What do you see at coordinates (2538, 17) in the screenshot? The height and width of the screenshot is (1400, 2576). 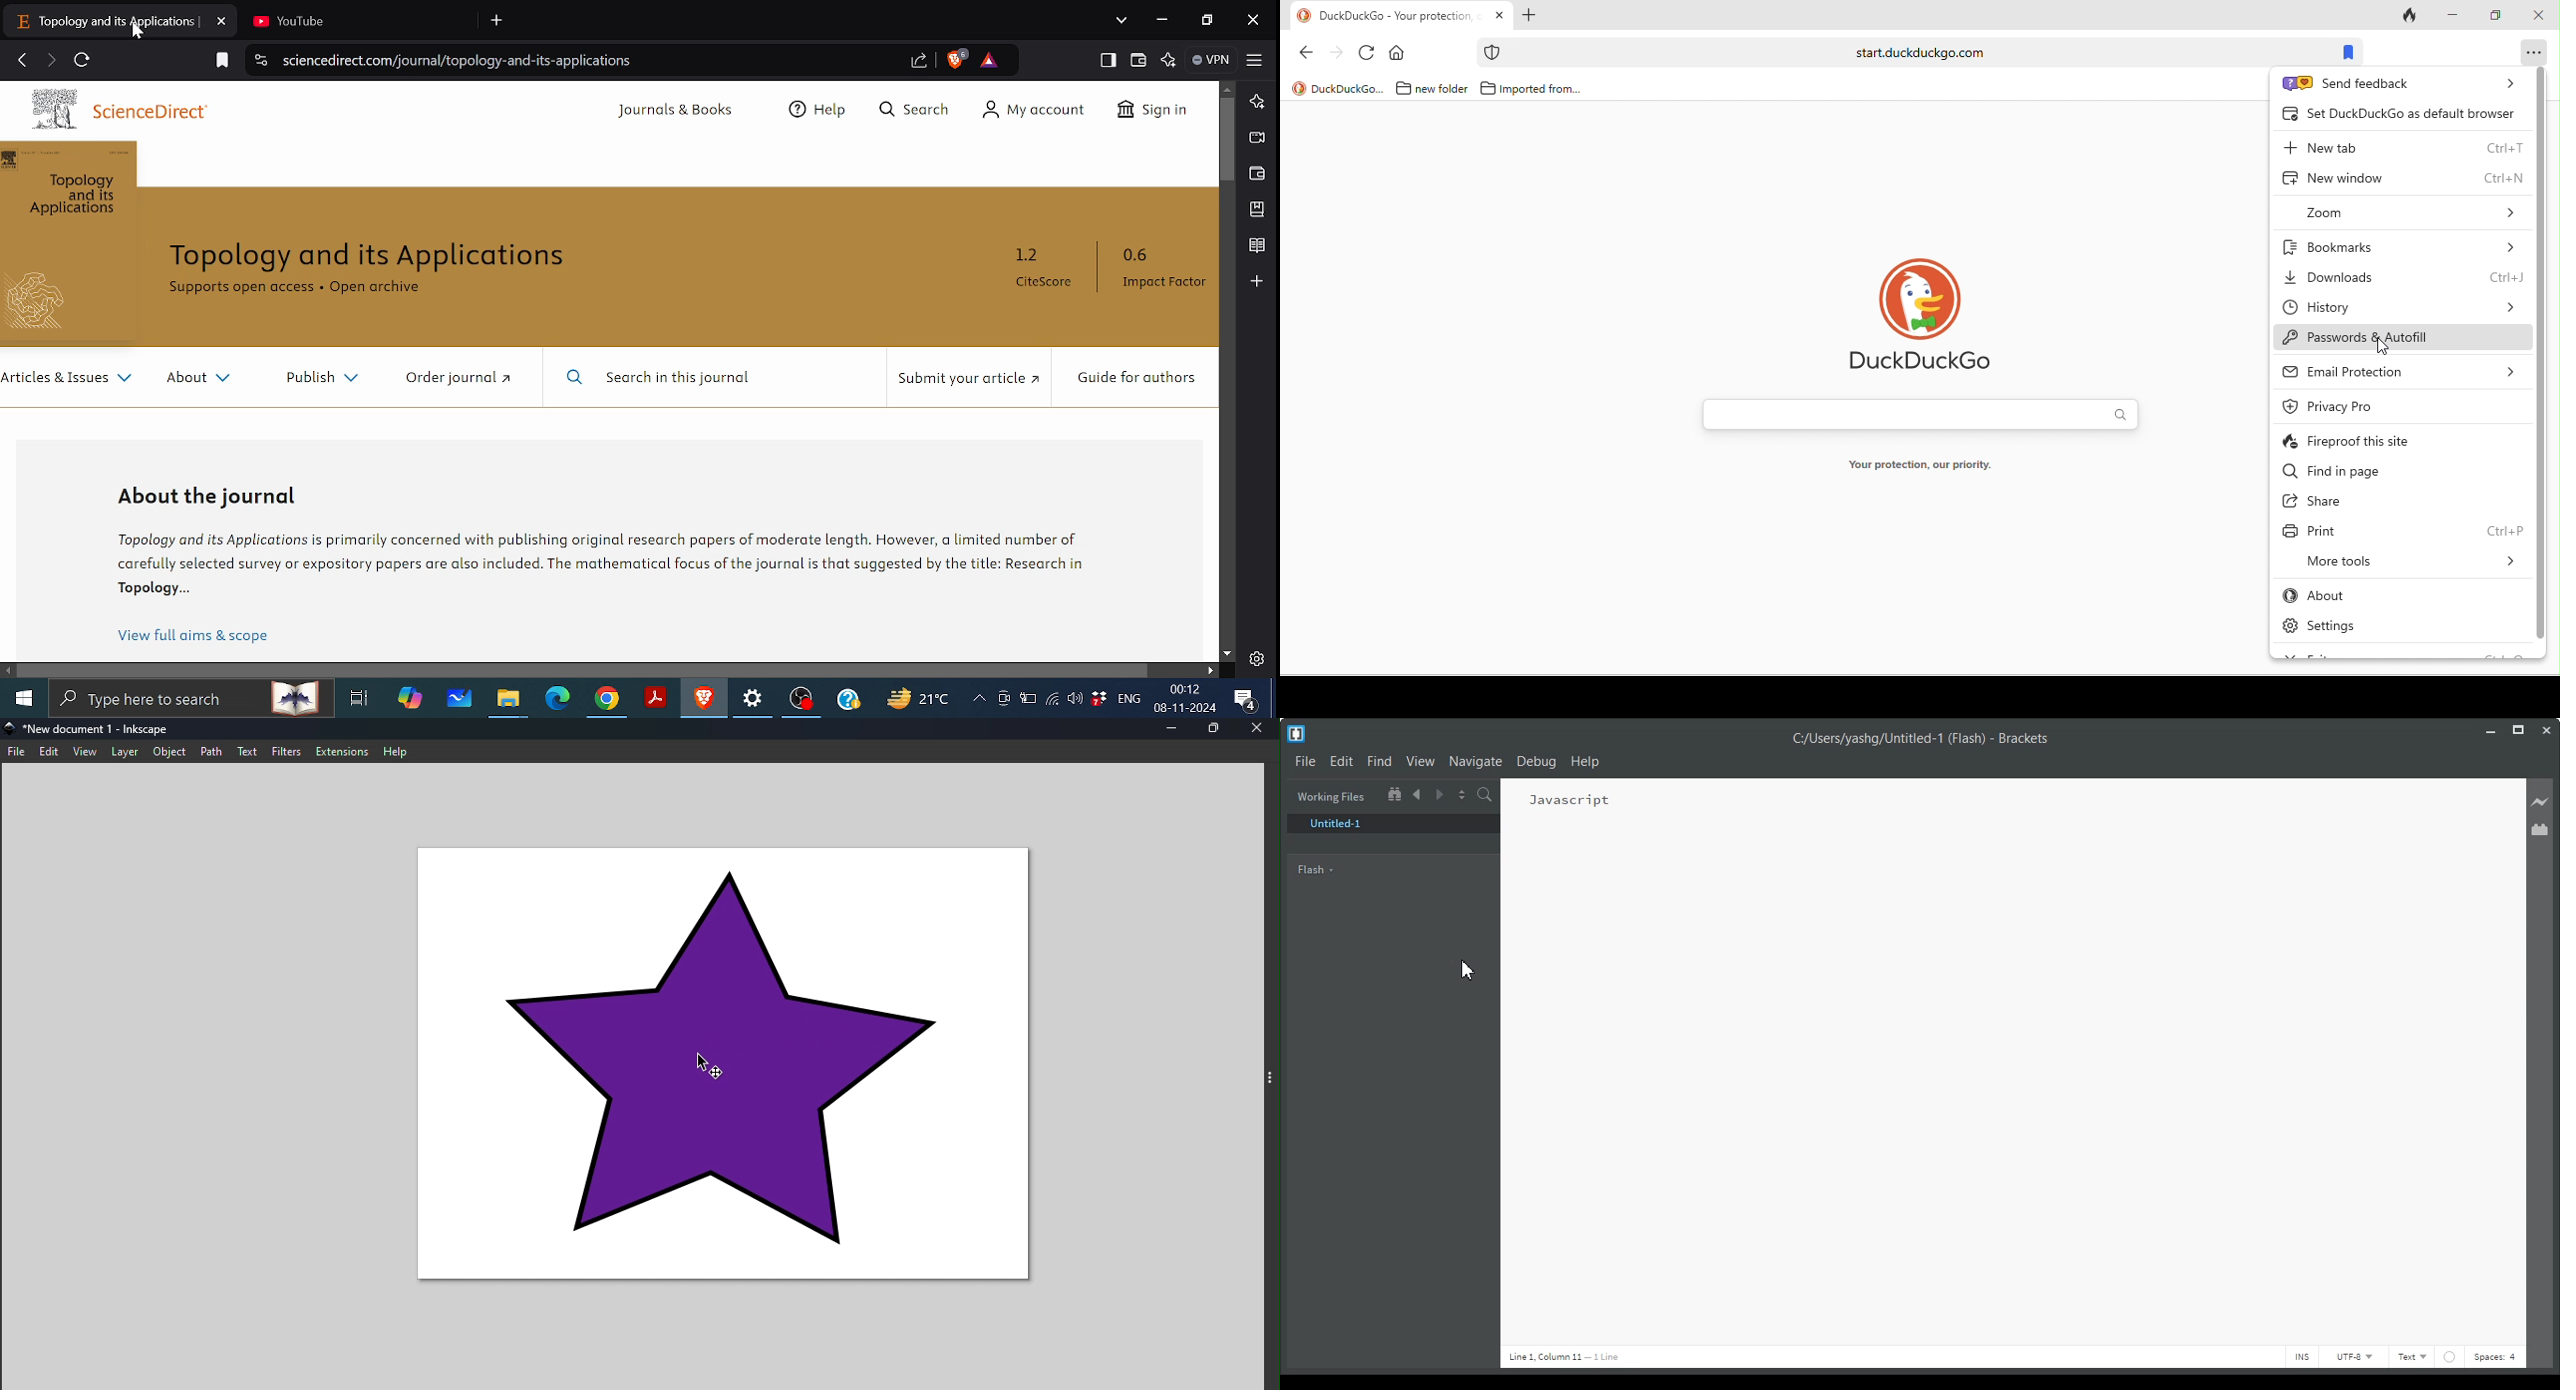 I see `close` at bounding box center [2538, 17].